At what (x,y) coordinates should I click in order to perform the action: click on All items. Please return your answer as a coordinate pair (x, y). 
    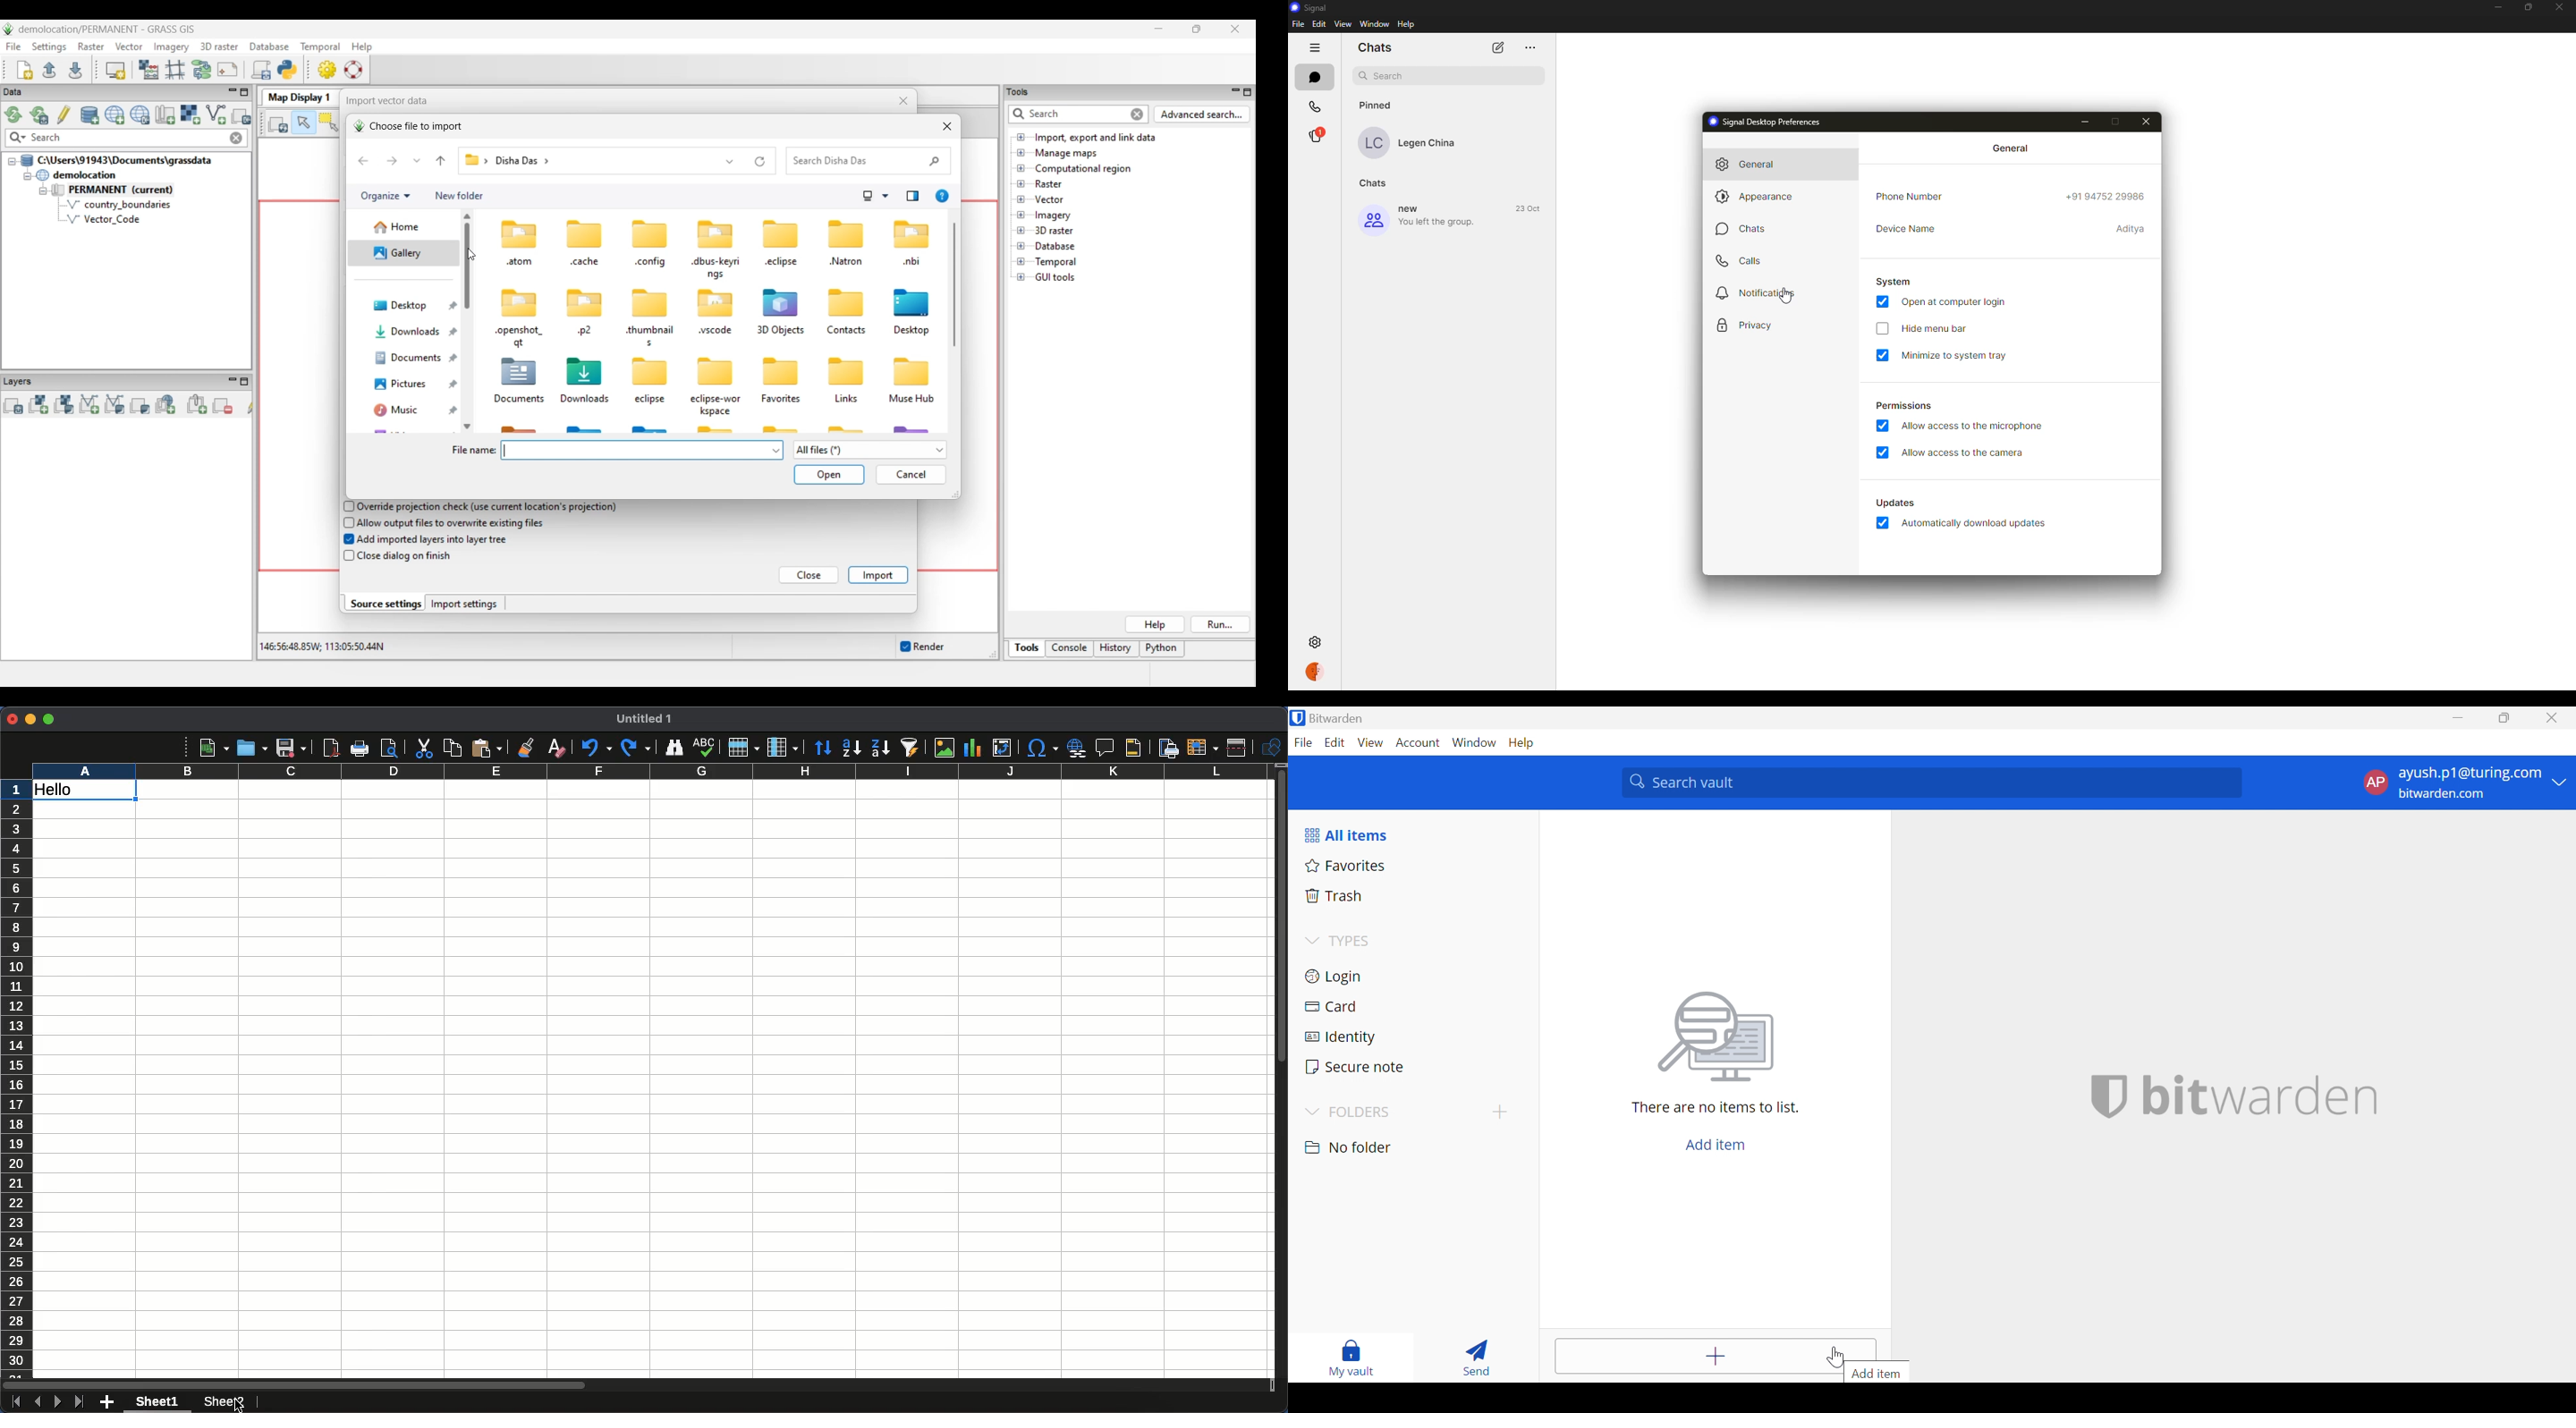
    Looking at the image, I should click on (1348, 835).